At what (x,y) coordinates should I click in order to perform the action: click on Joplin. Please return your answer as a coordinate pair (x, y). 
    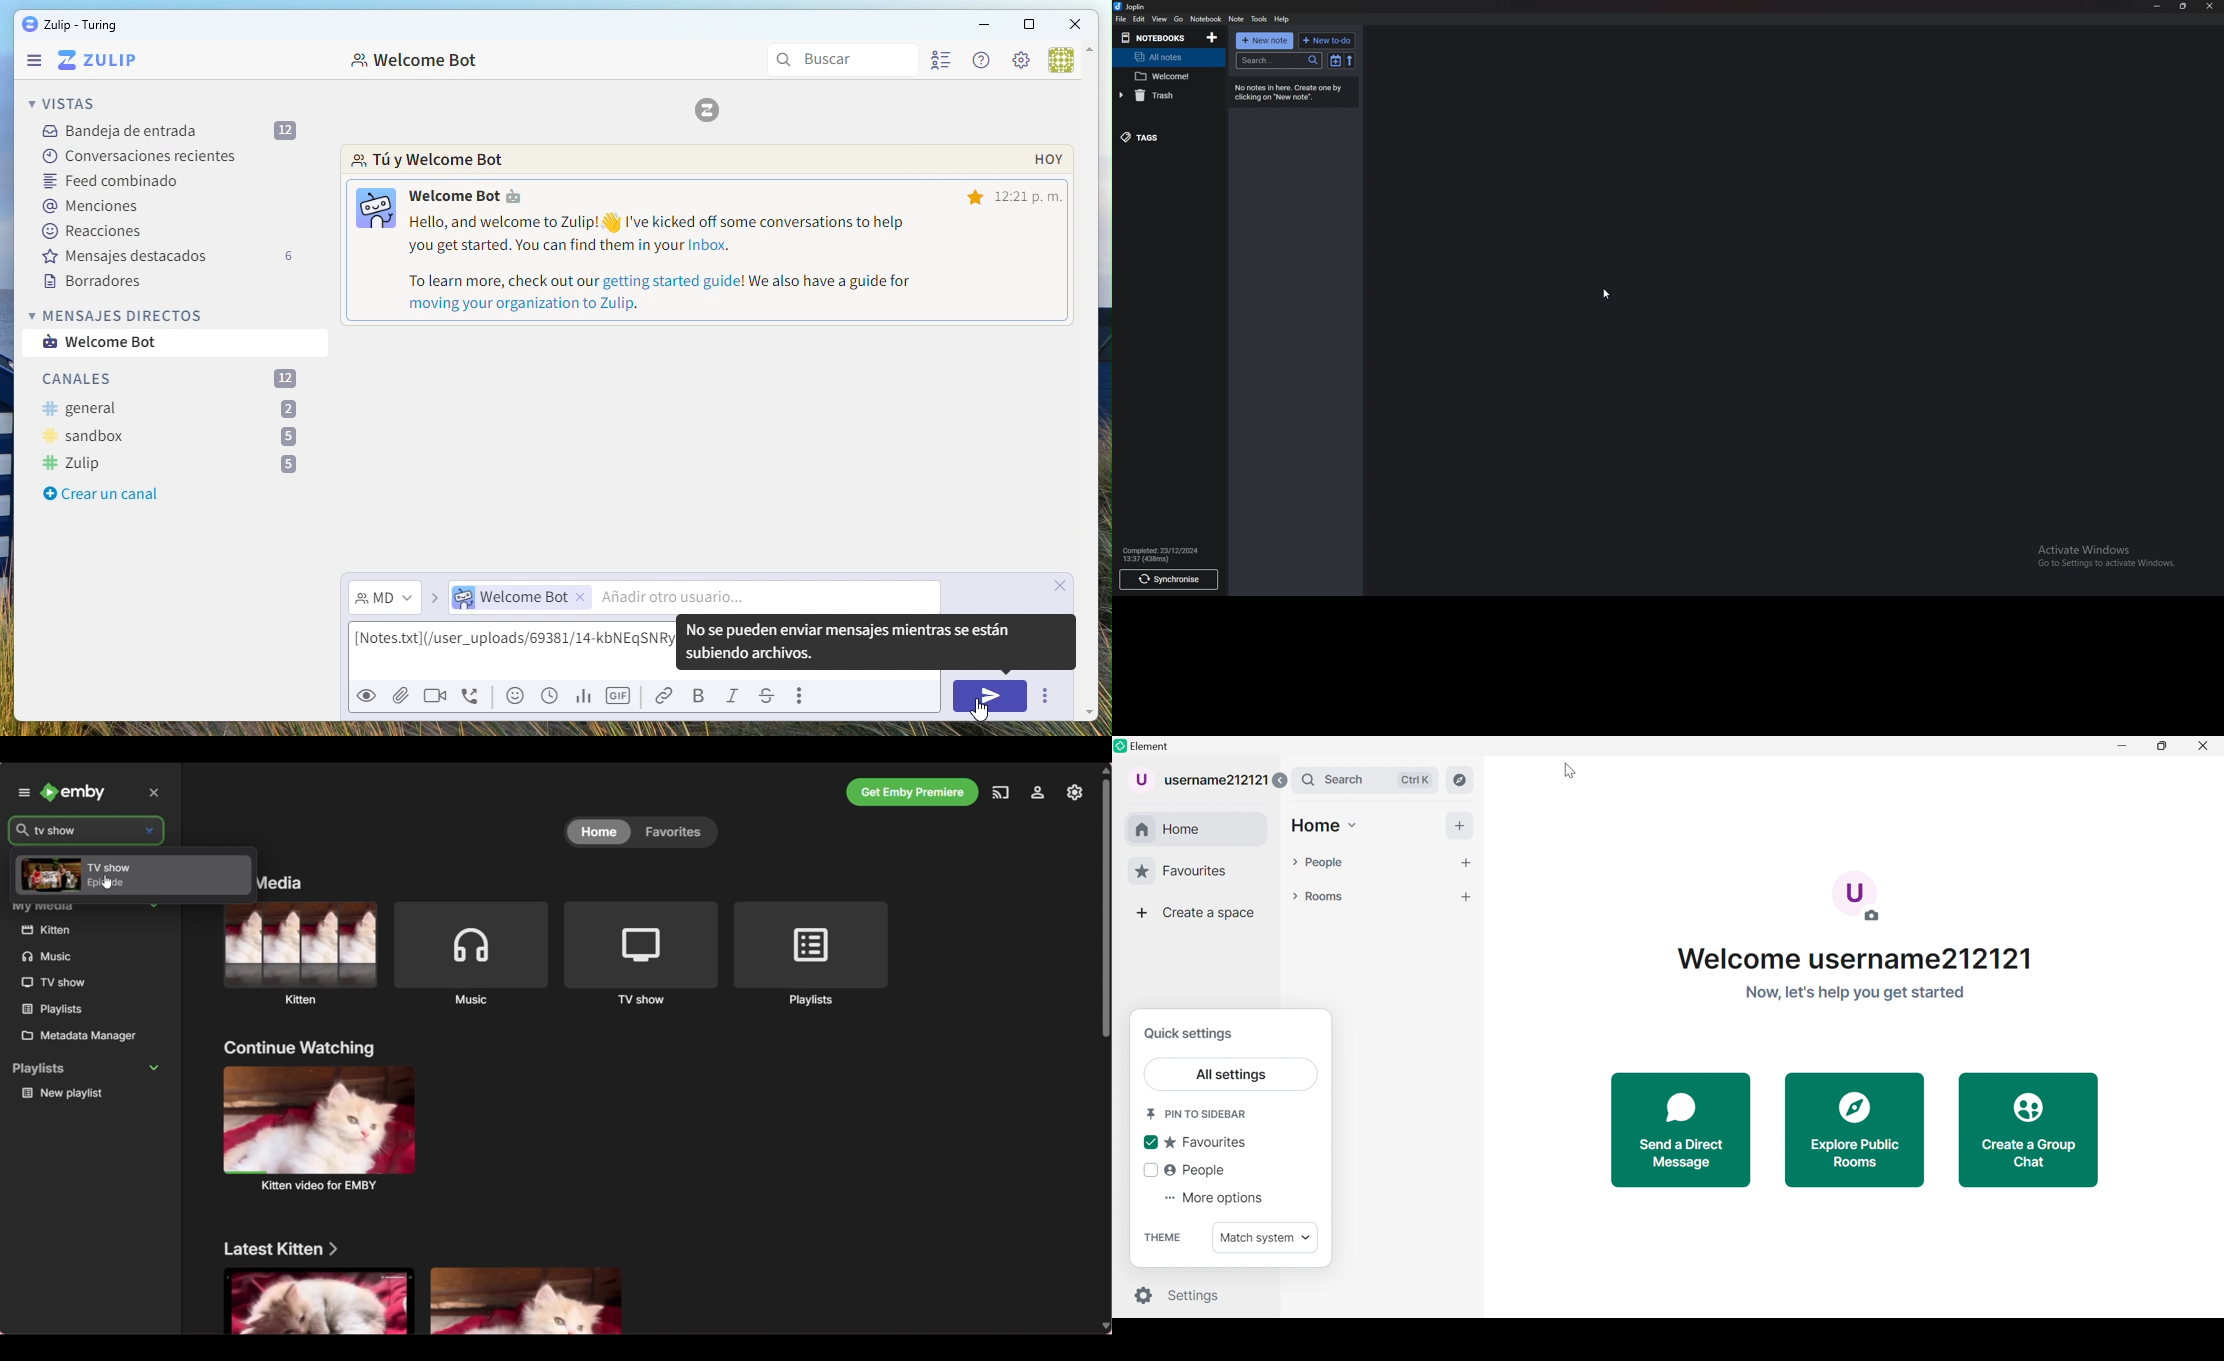
    Looking at the image, I should click on (1131, 7).